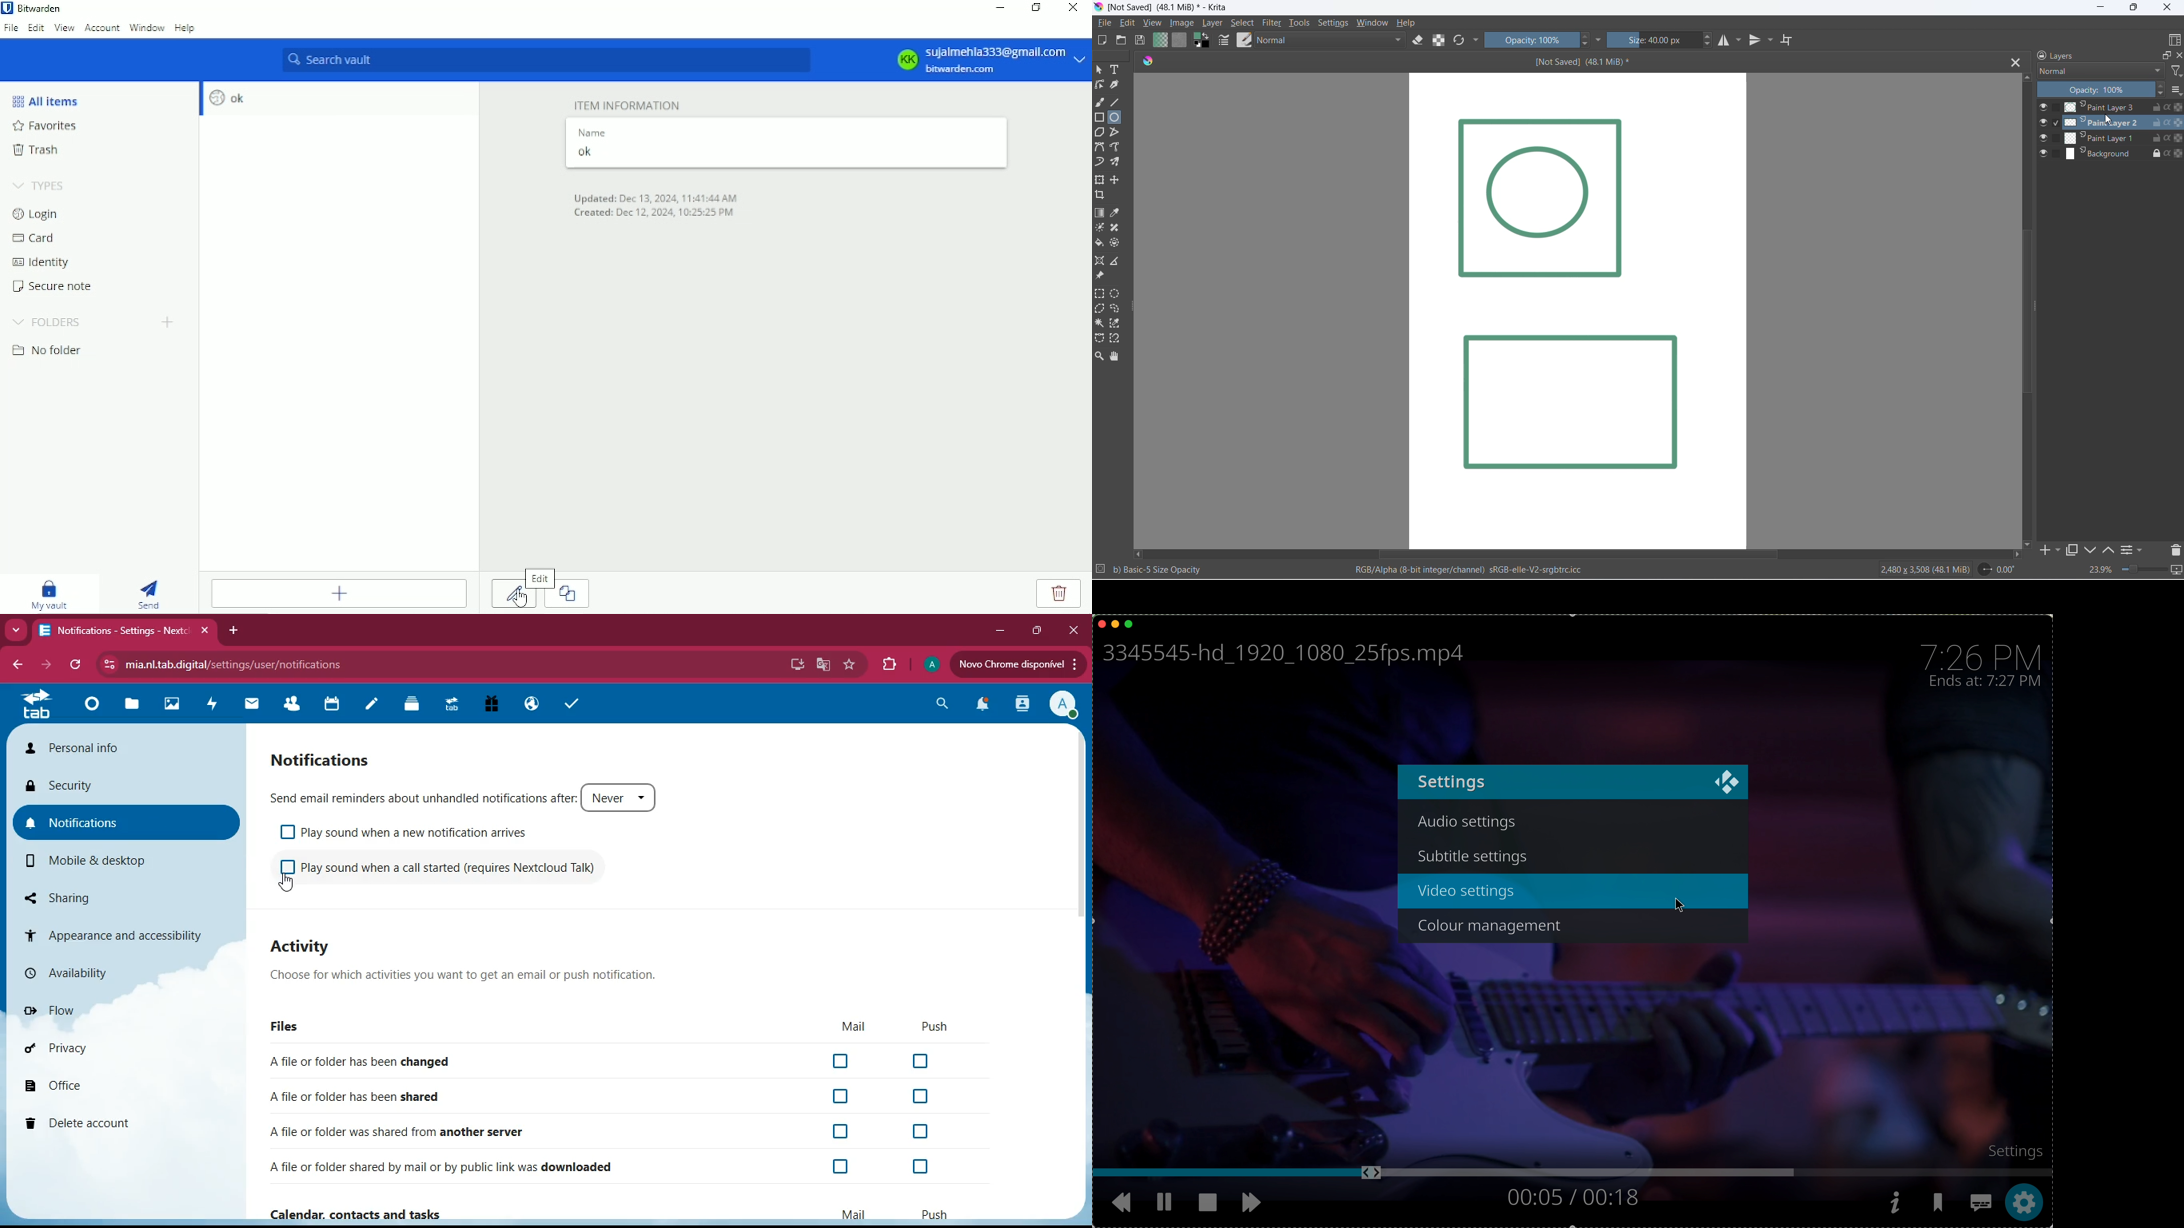 This screenshot has height=1232, width=2184. What do you see at coordinates (82, 860) in the screenshot?
I see `mobile` at bounding box center [82, 860].